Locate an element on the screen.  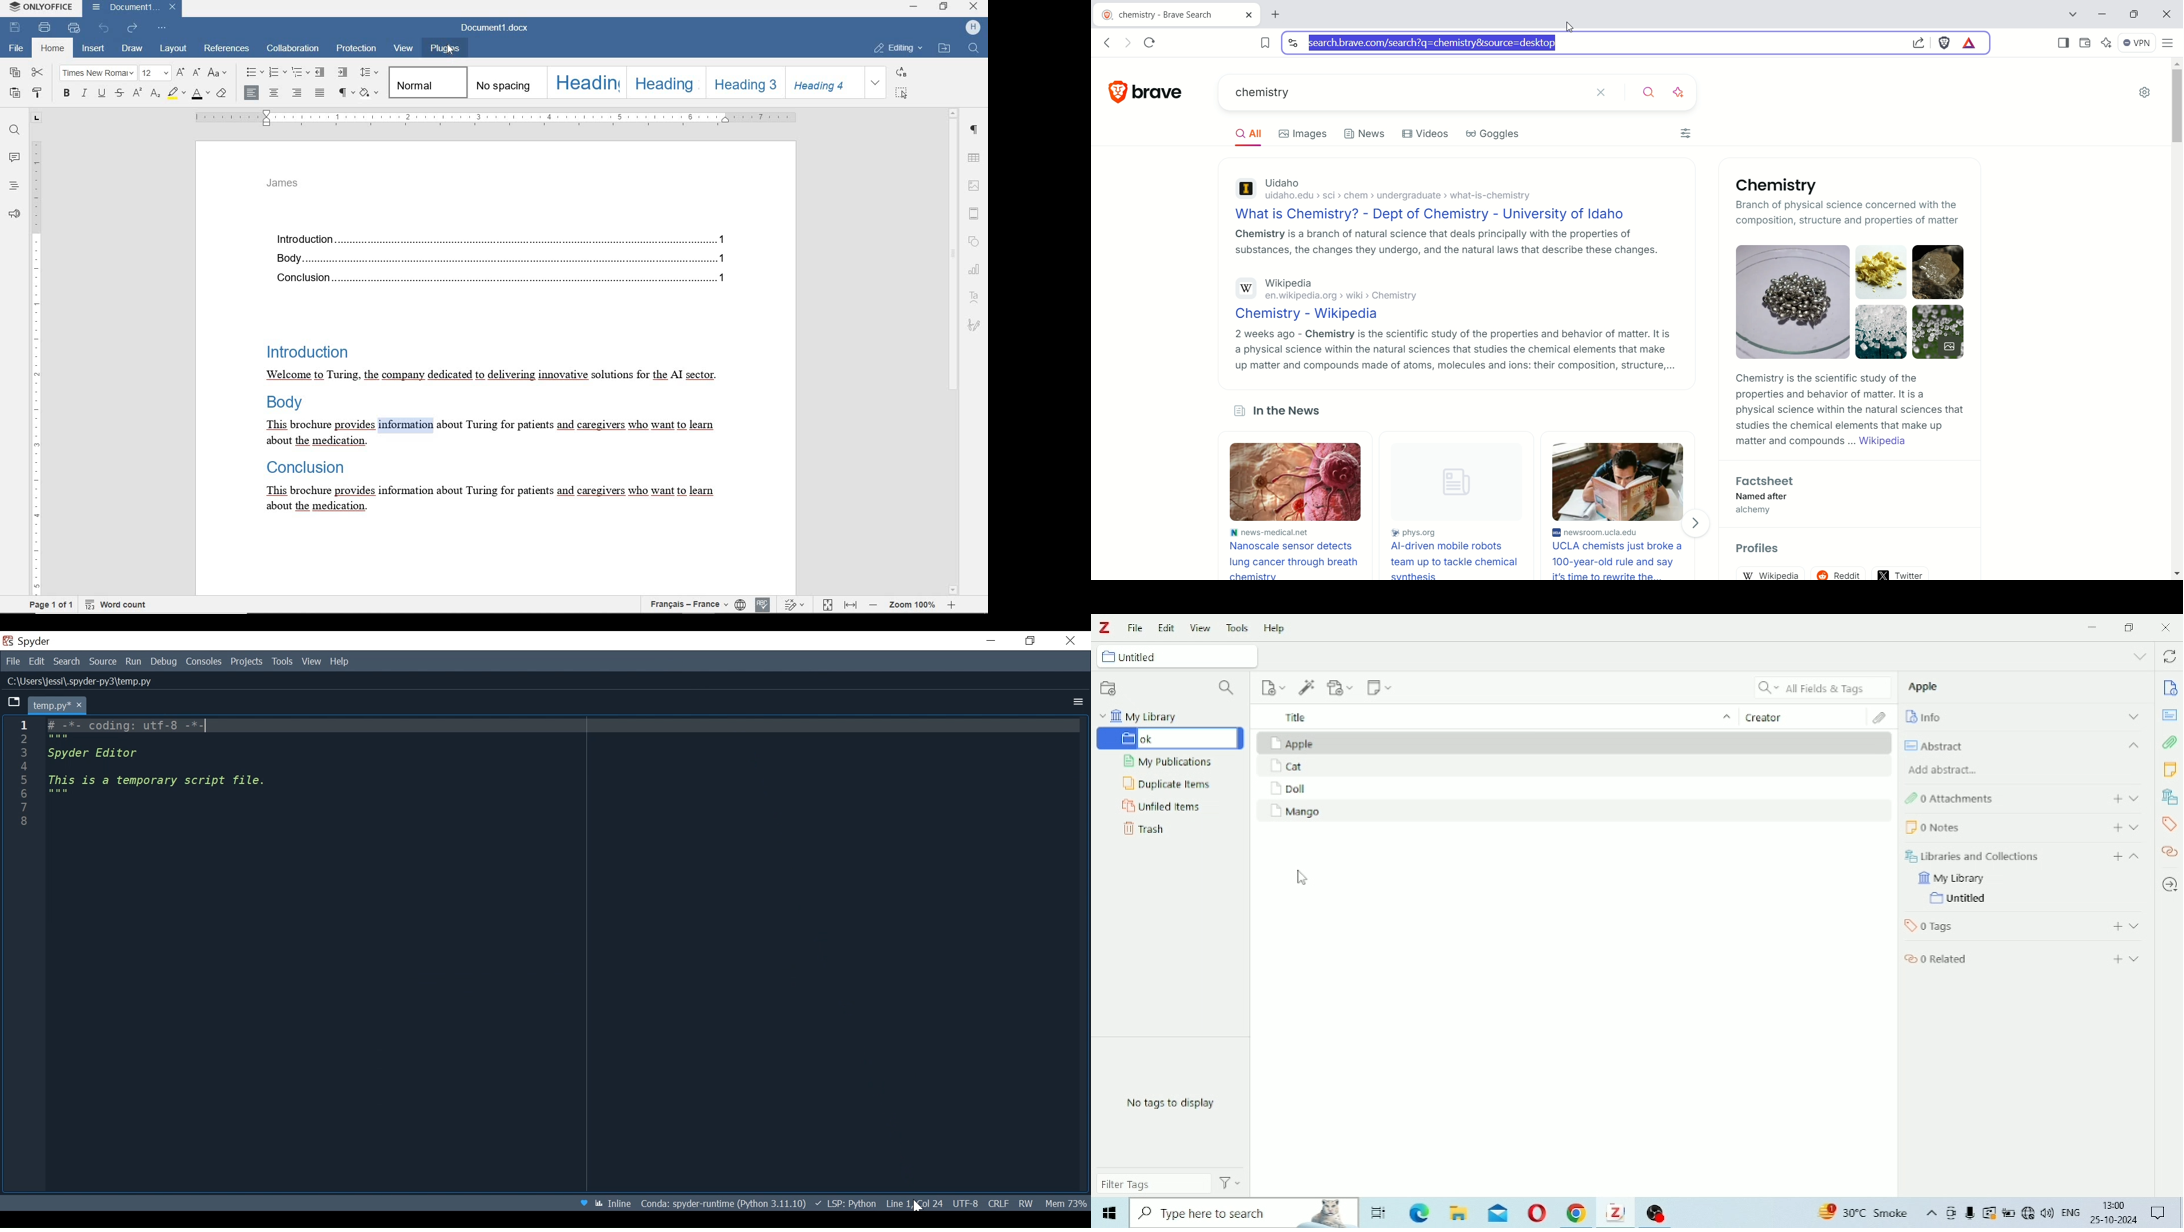
REPLACE is located at coordinates (900, 72).